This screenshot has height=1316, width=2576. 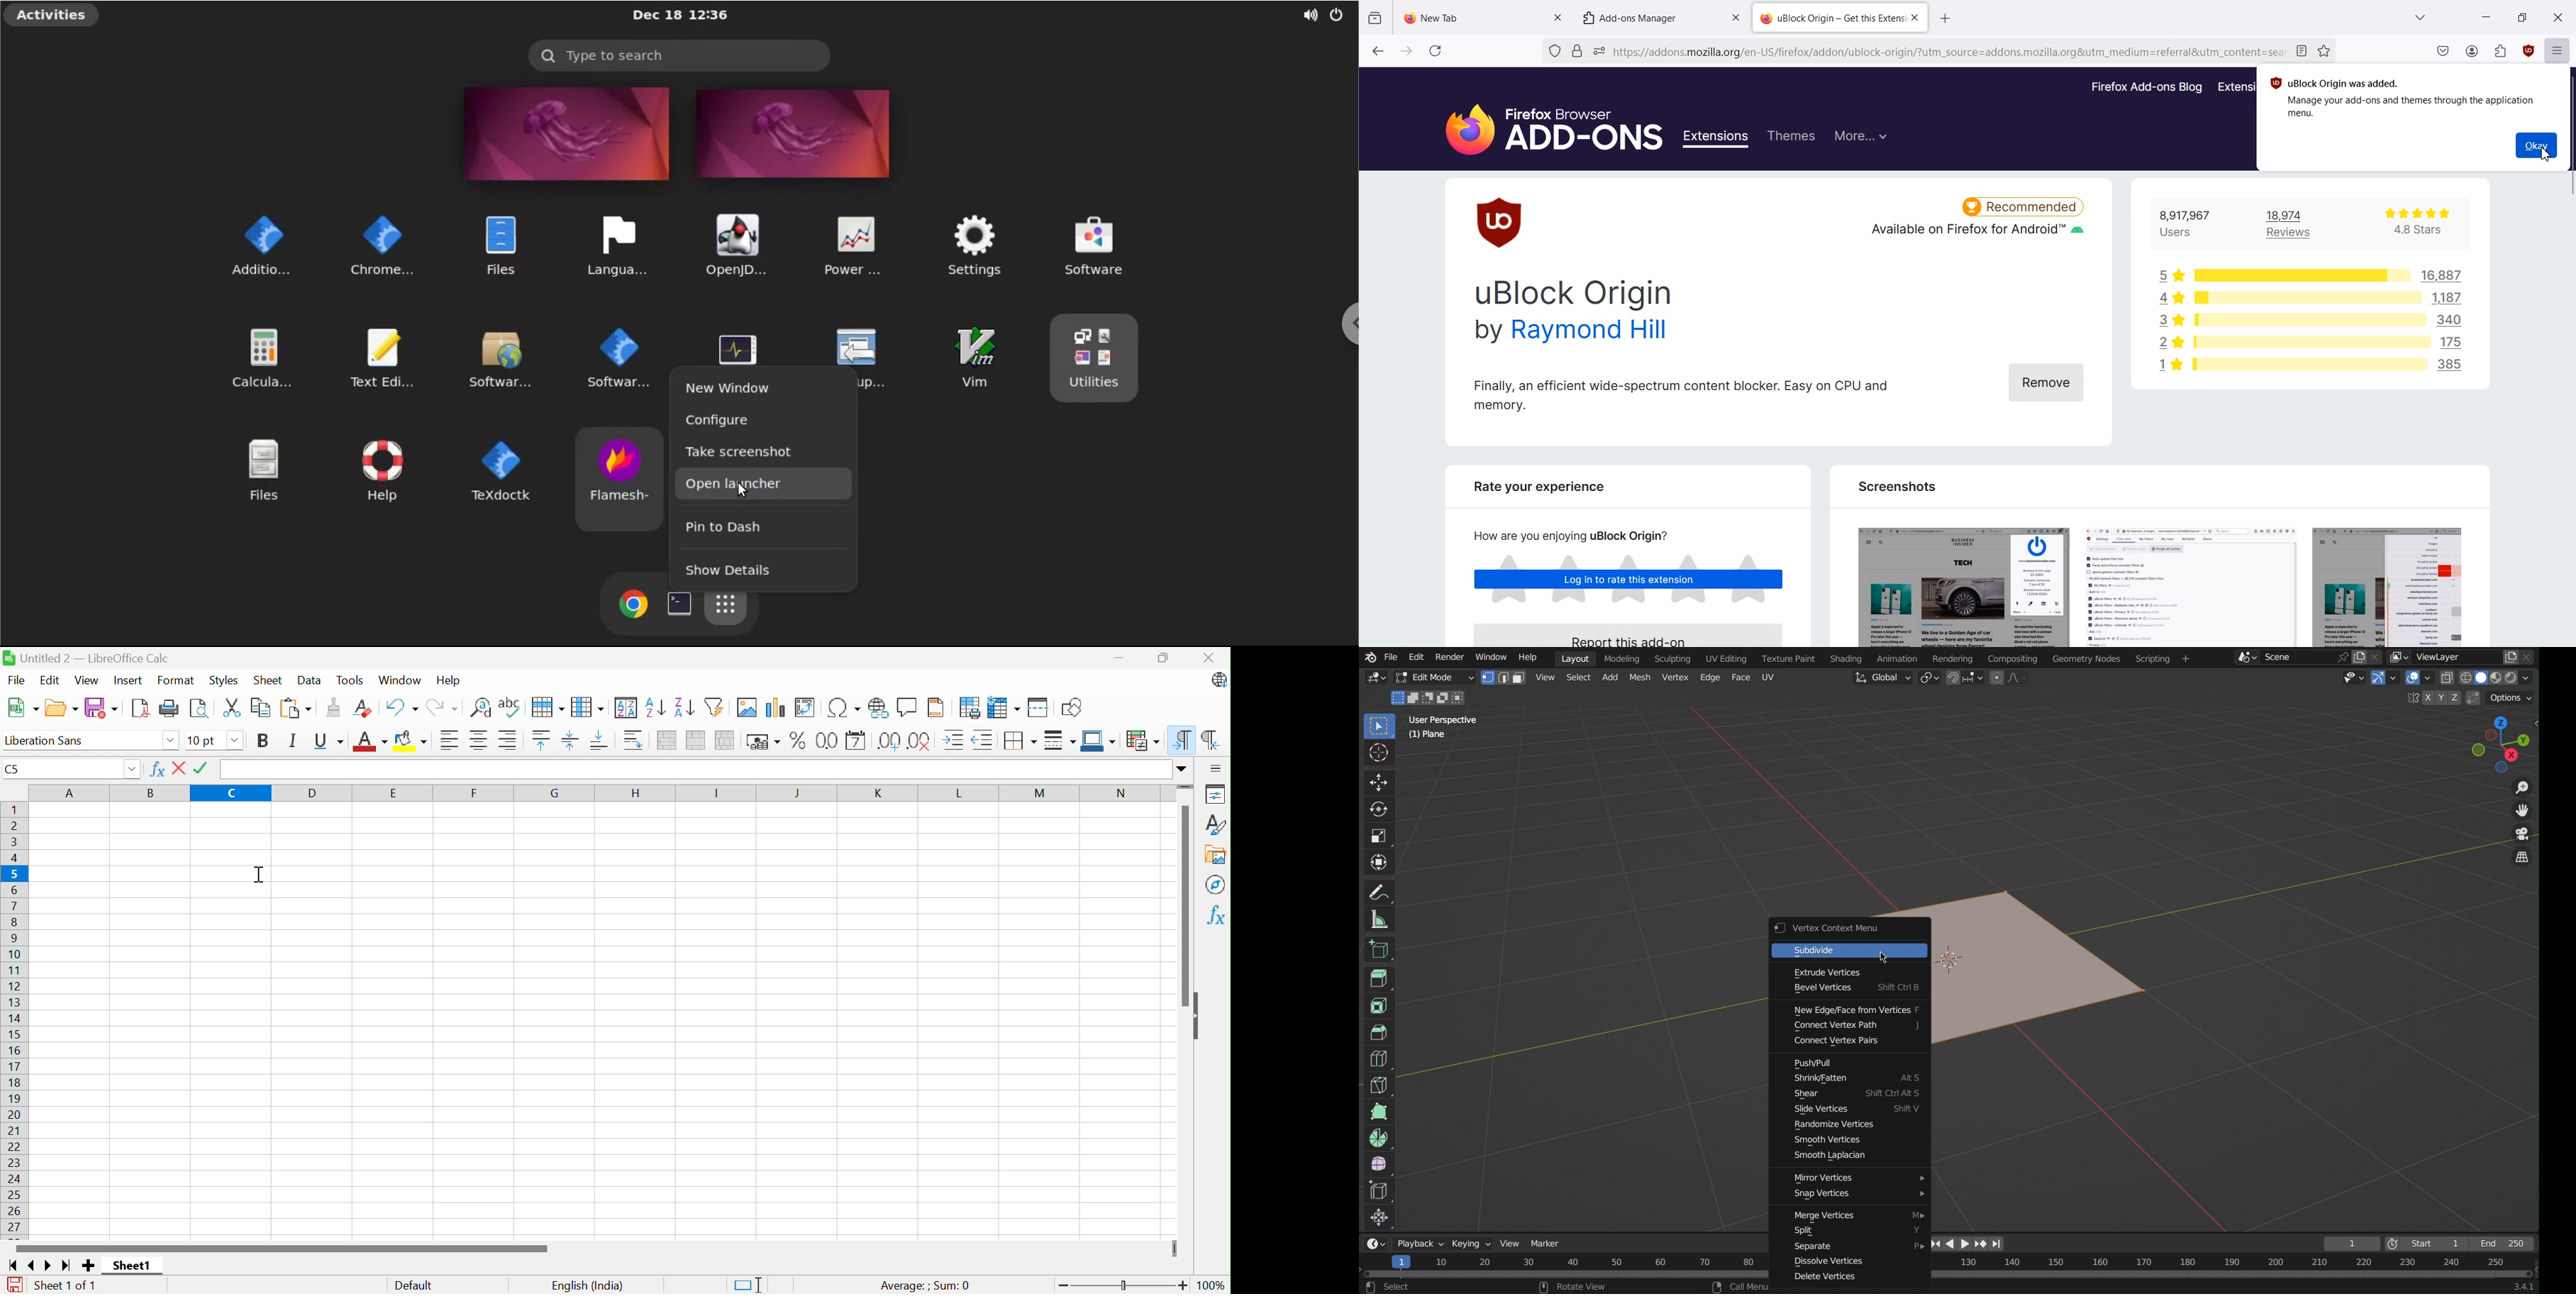 I want to click on Input line, so click(x=696, y=770).